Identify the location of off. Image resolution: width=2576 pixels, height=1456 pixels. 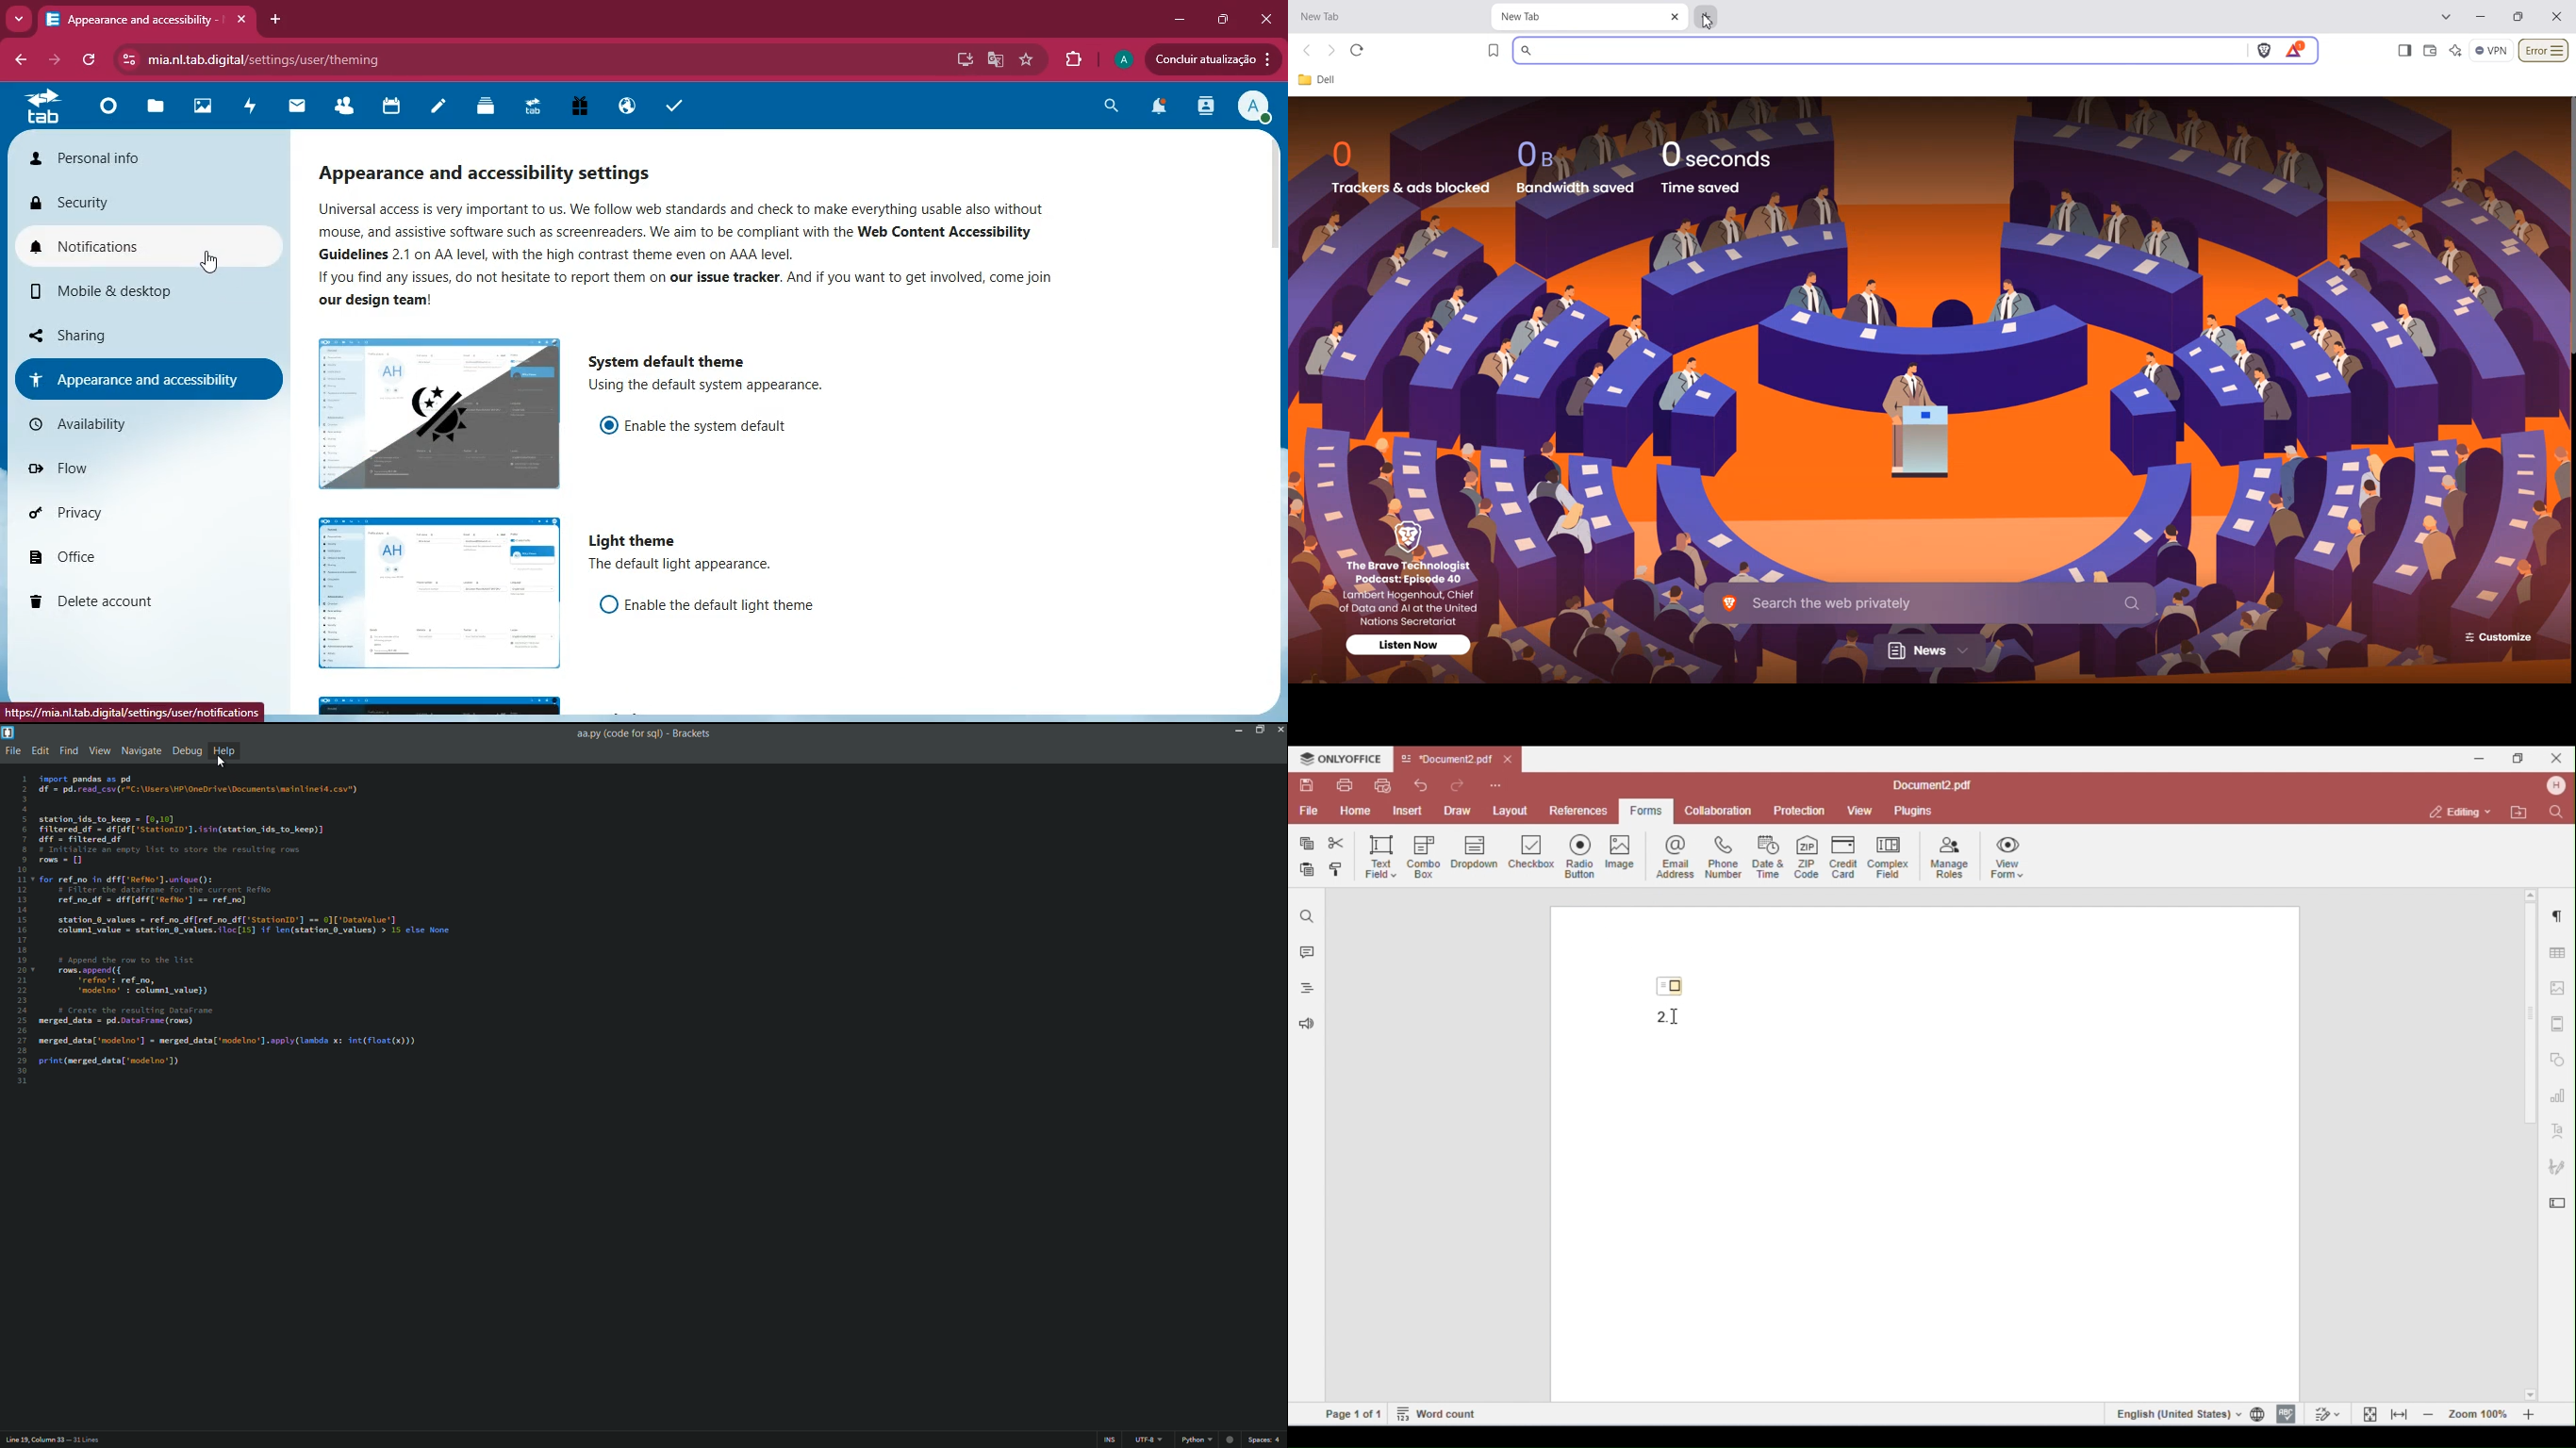
(607, 605).